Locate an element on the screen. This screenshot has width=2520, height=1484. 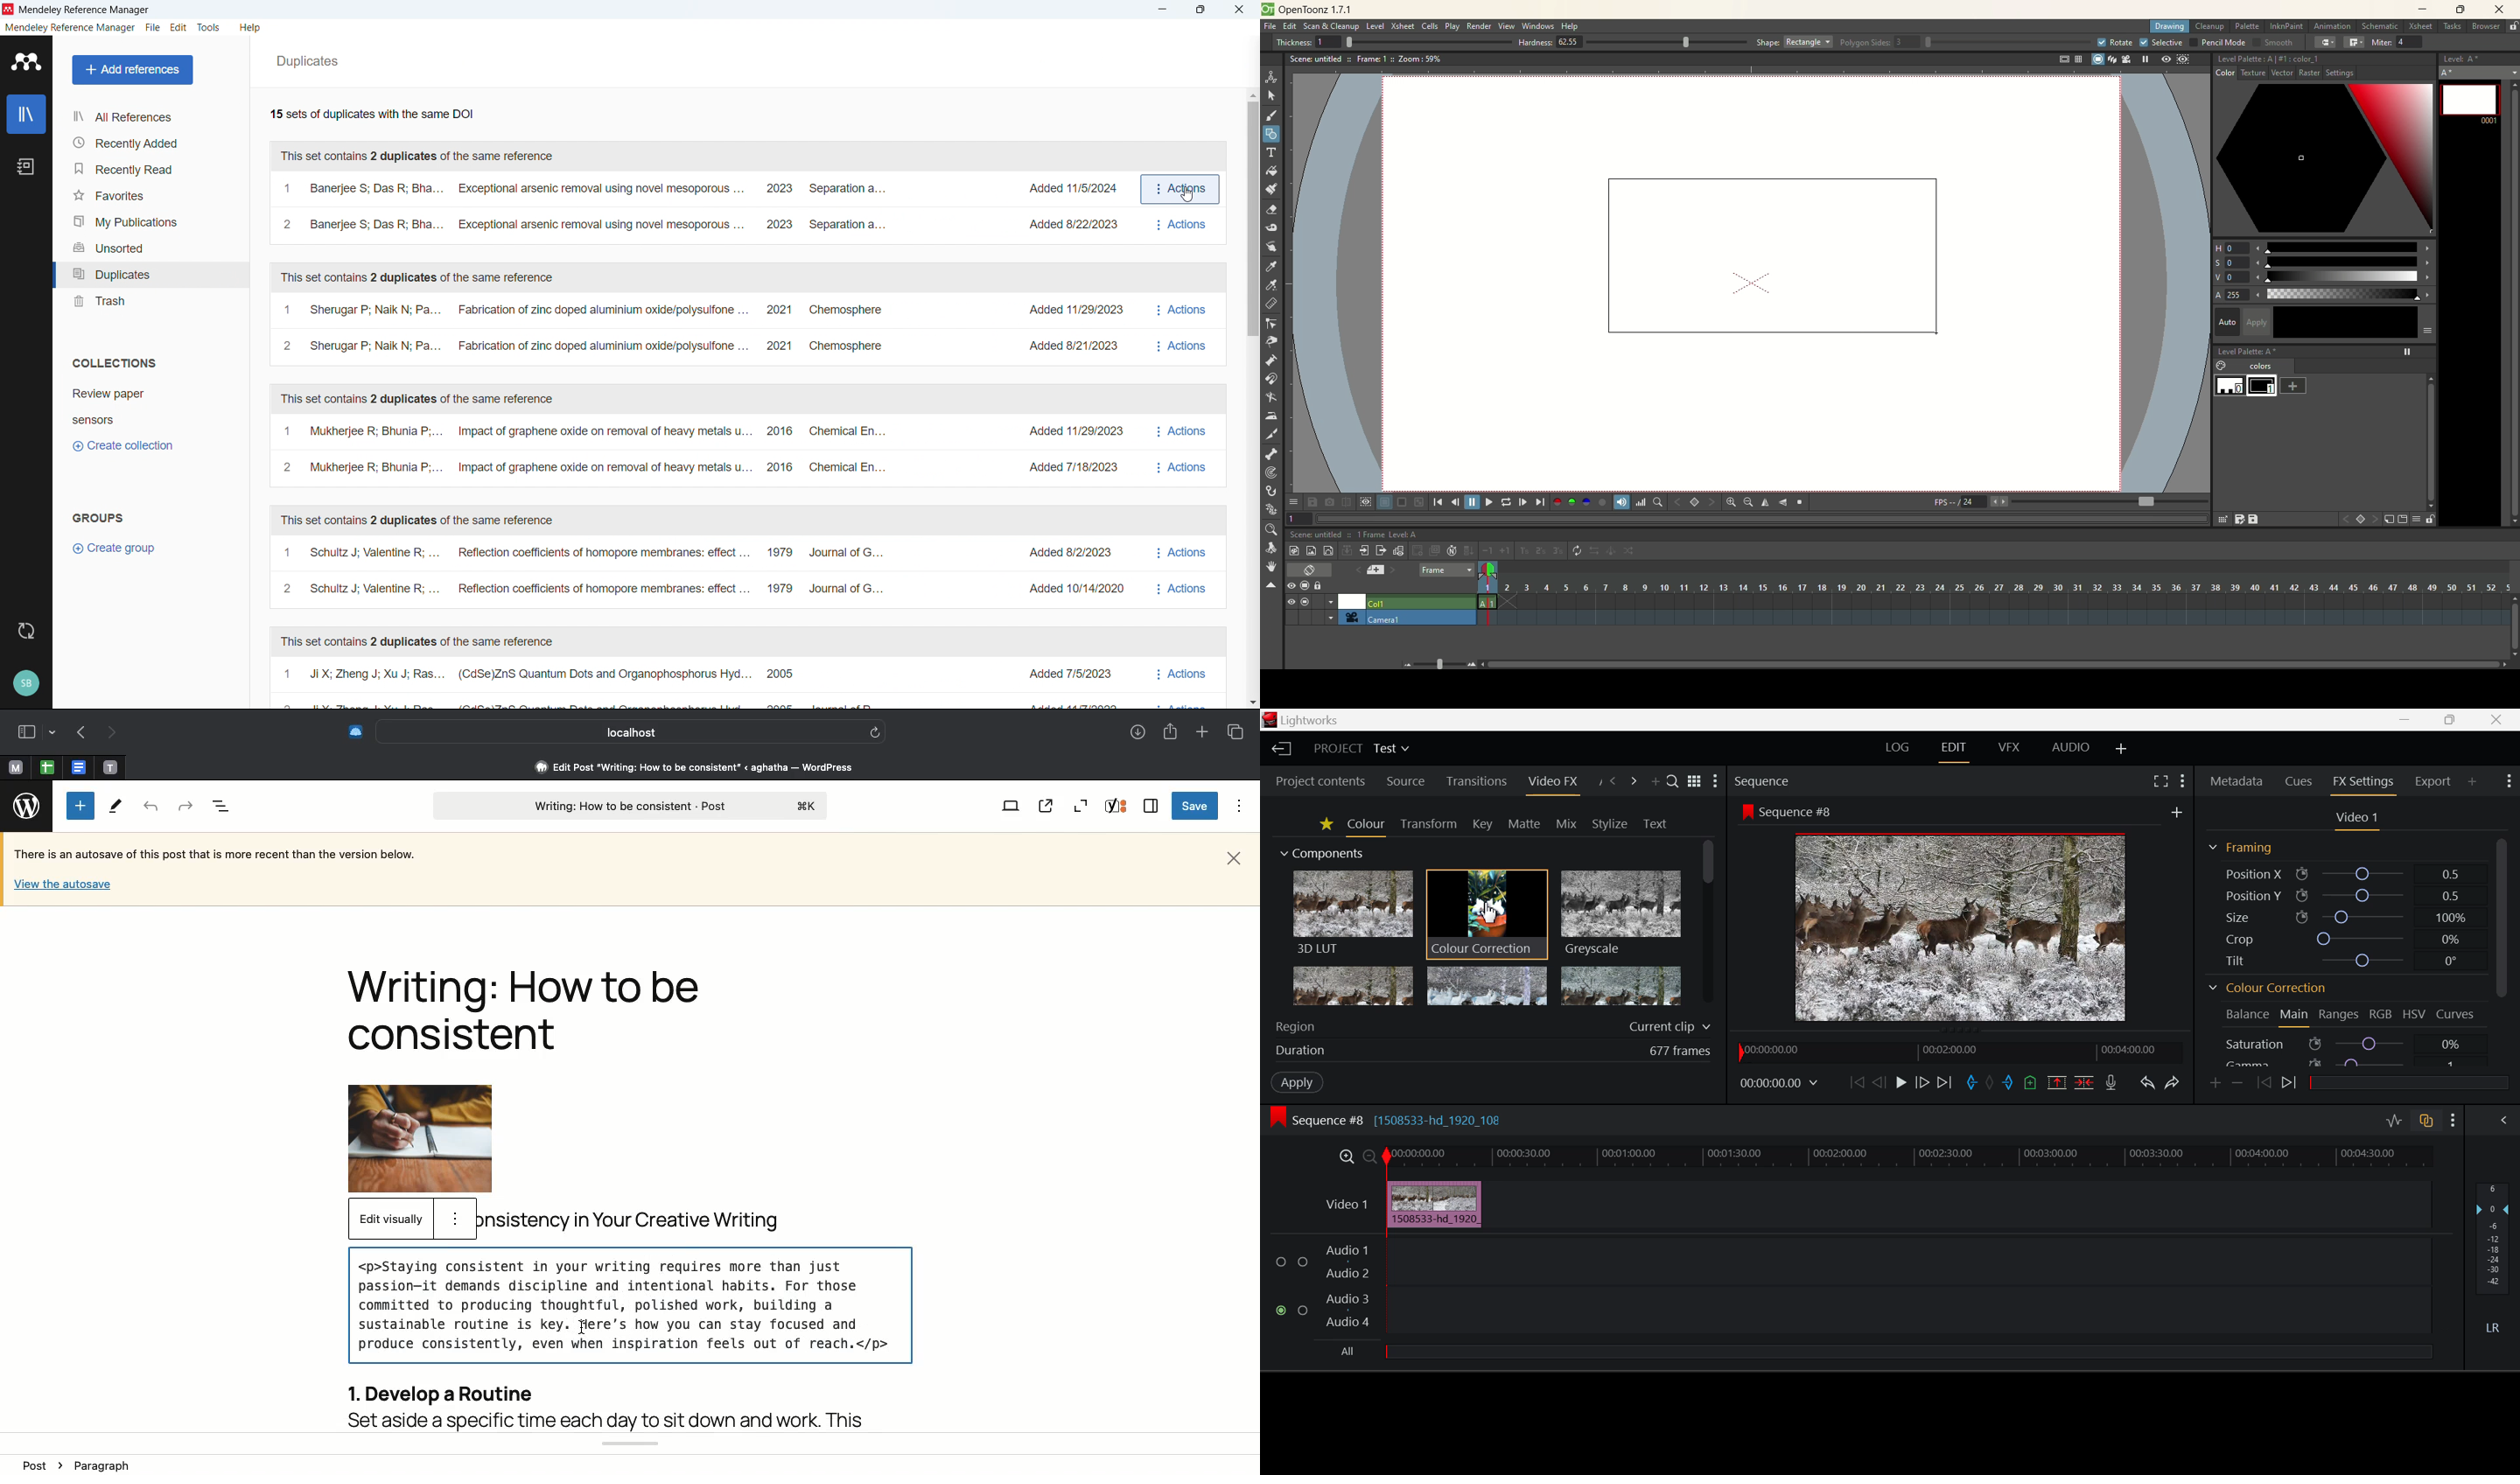
Remove all marks is located at coordinates (1989, 1083).